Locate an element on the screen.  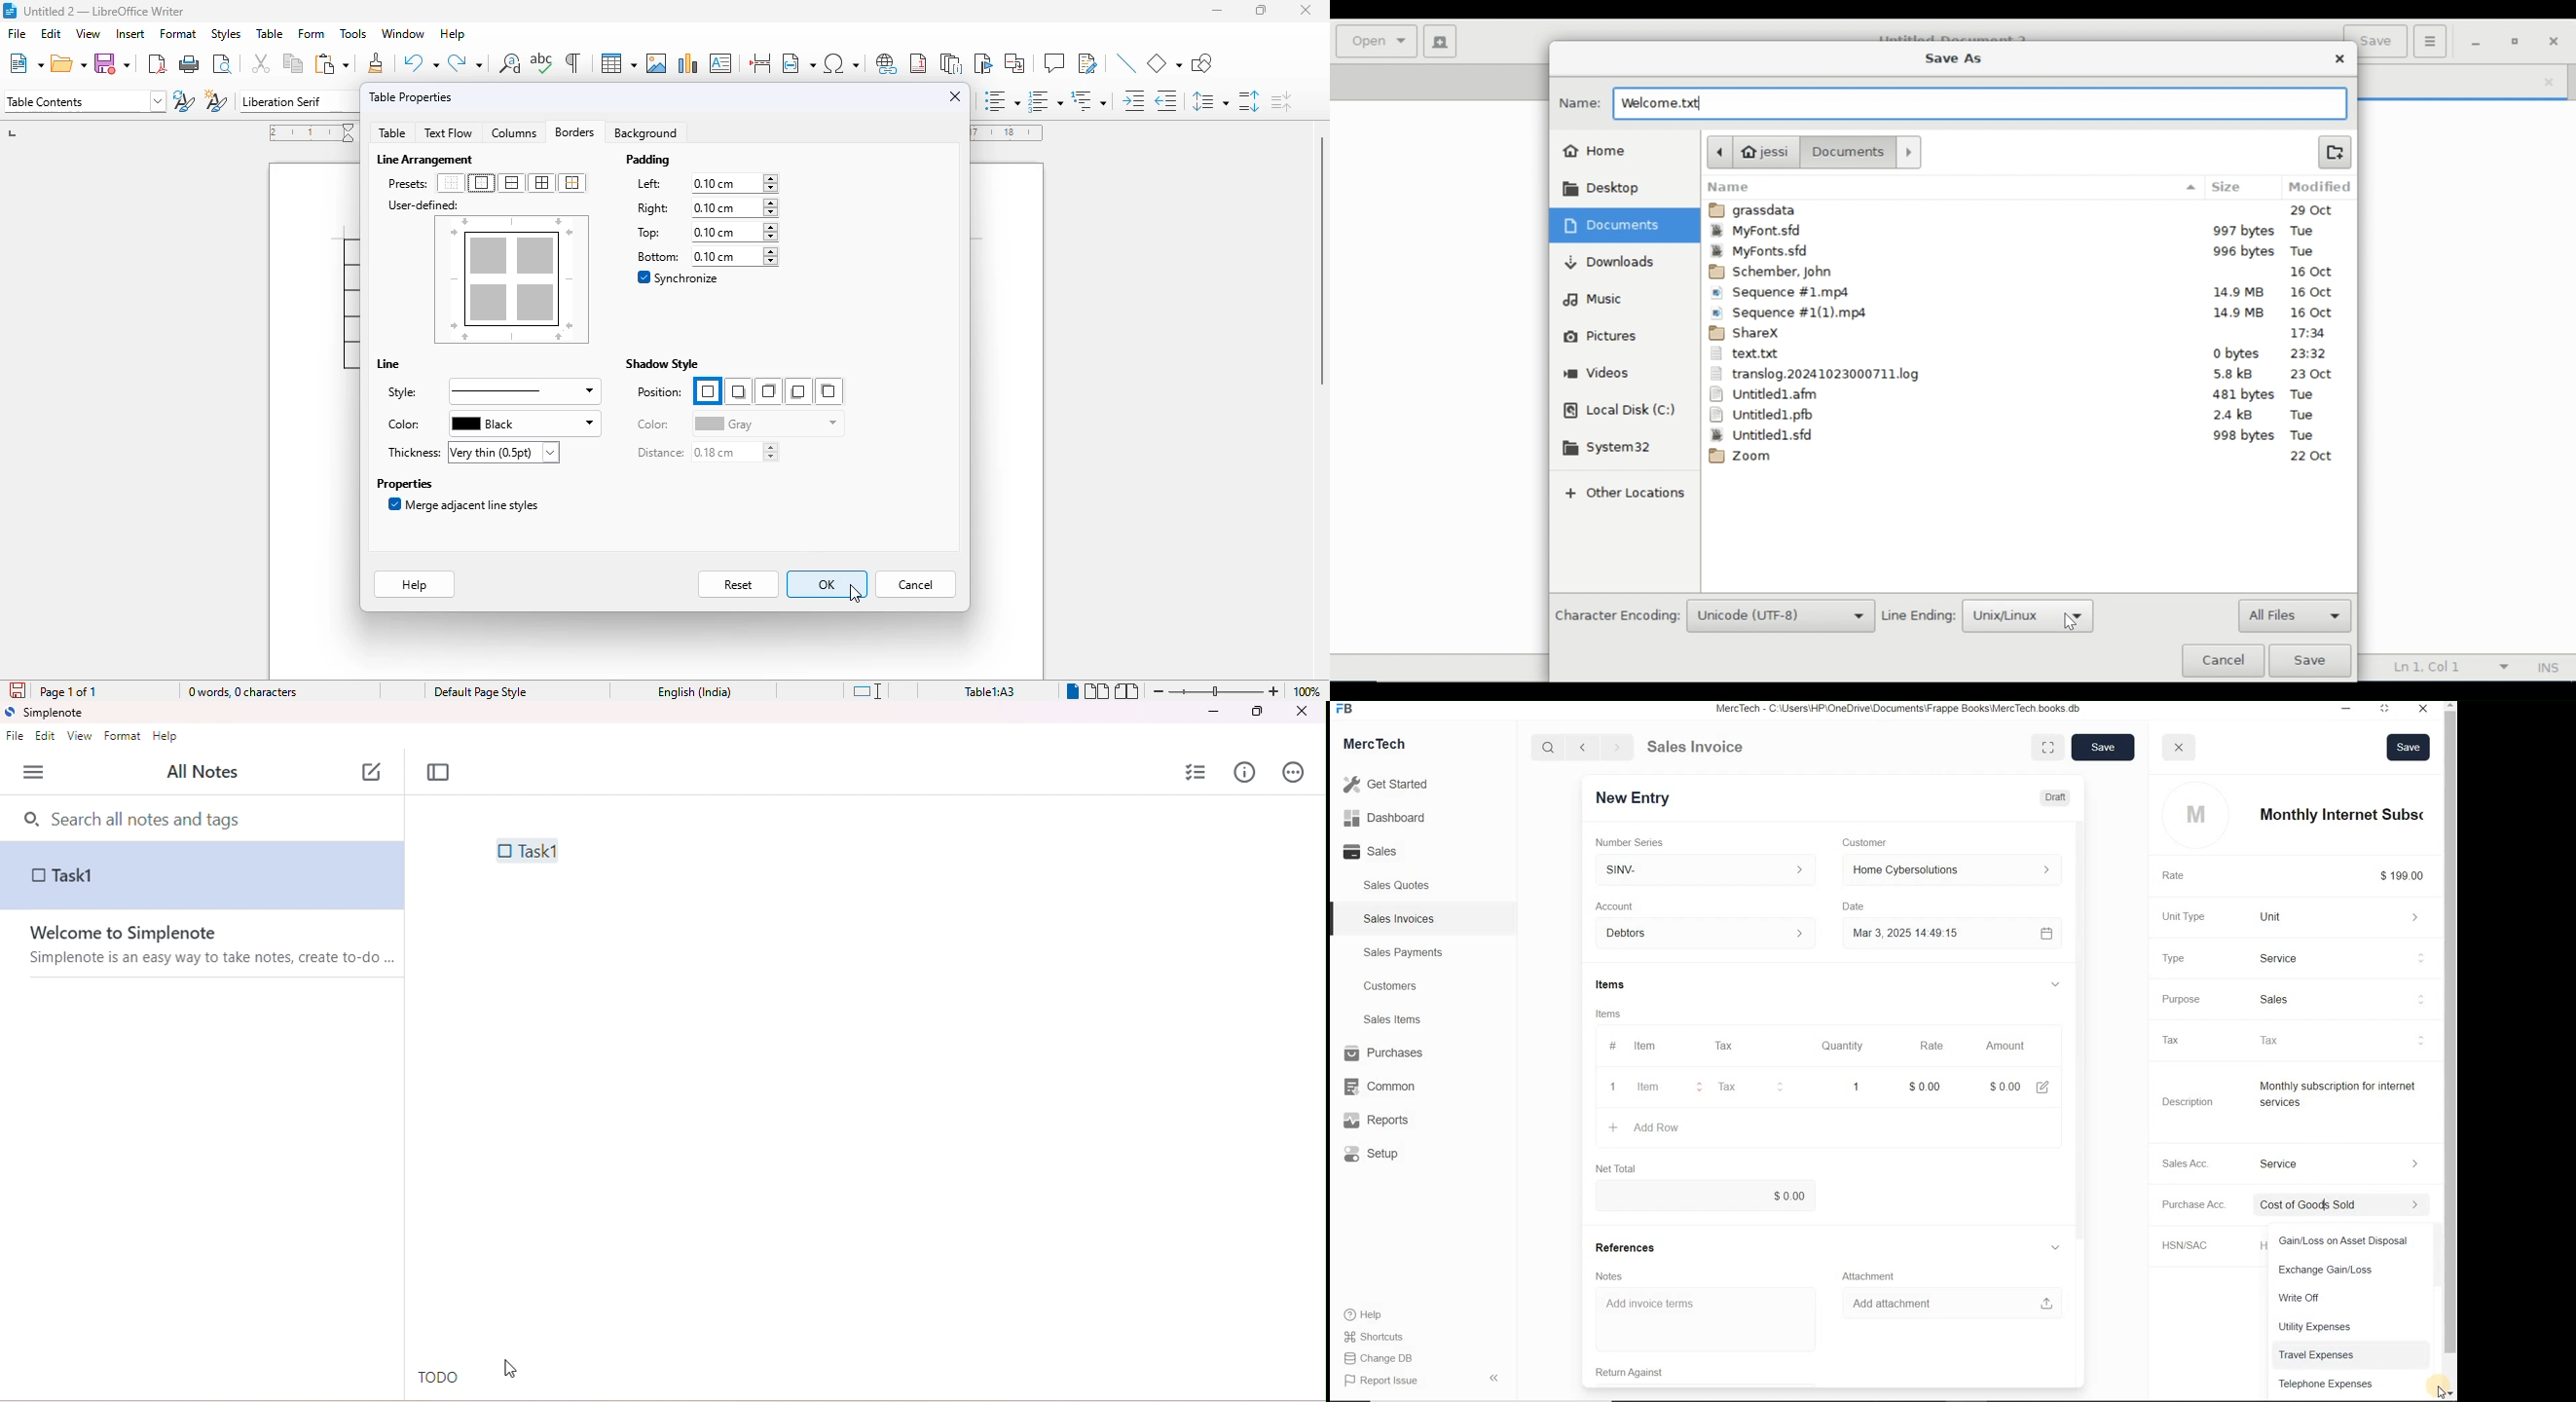
synchronize is located at coordinates (681, 278).